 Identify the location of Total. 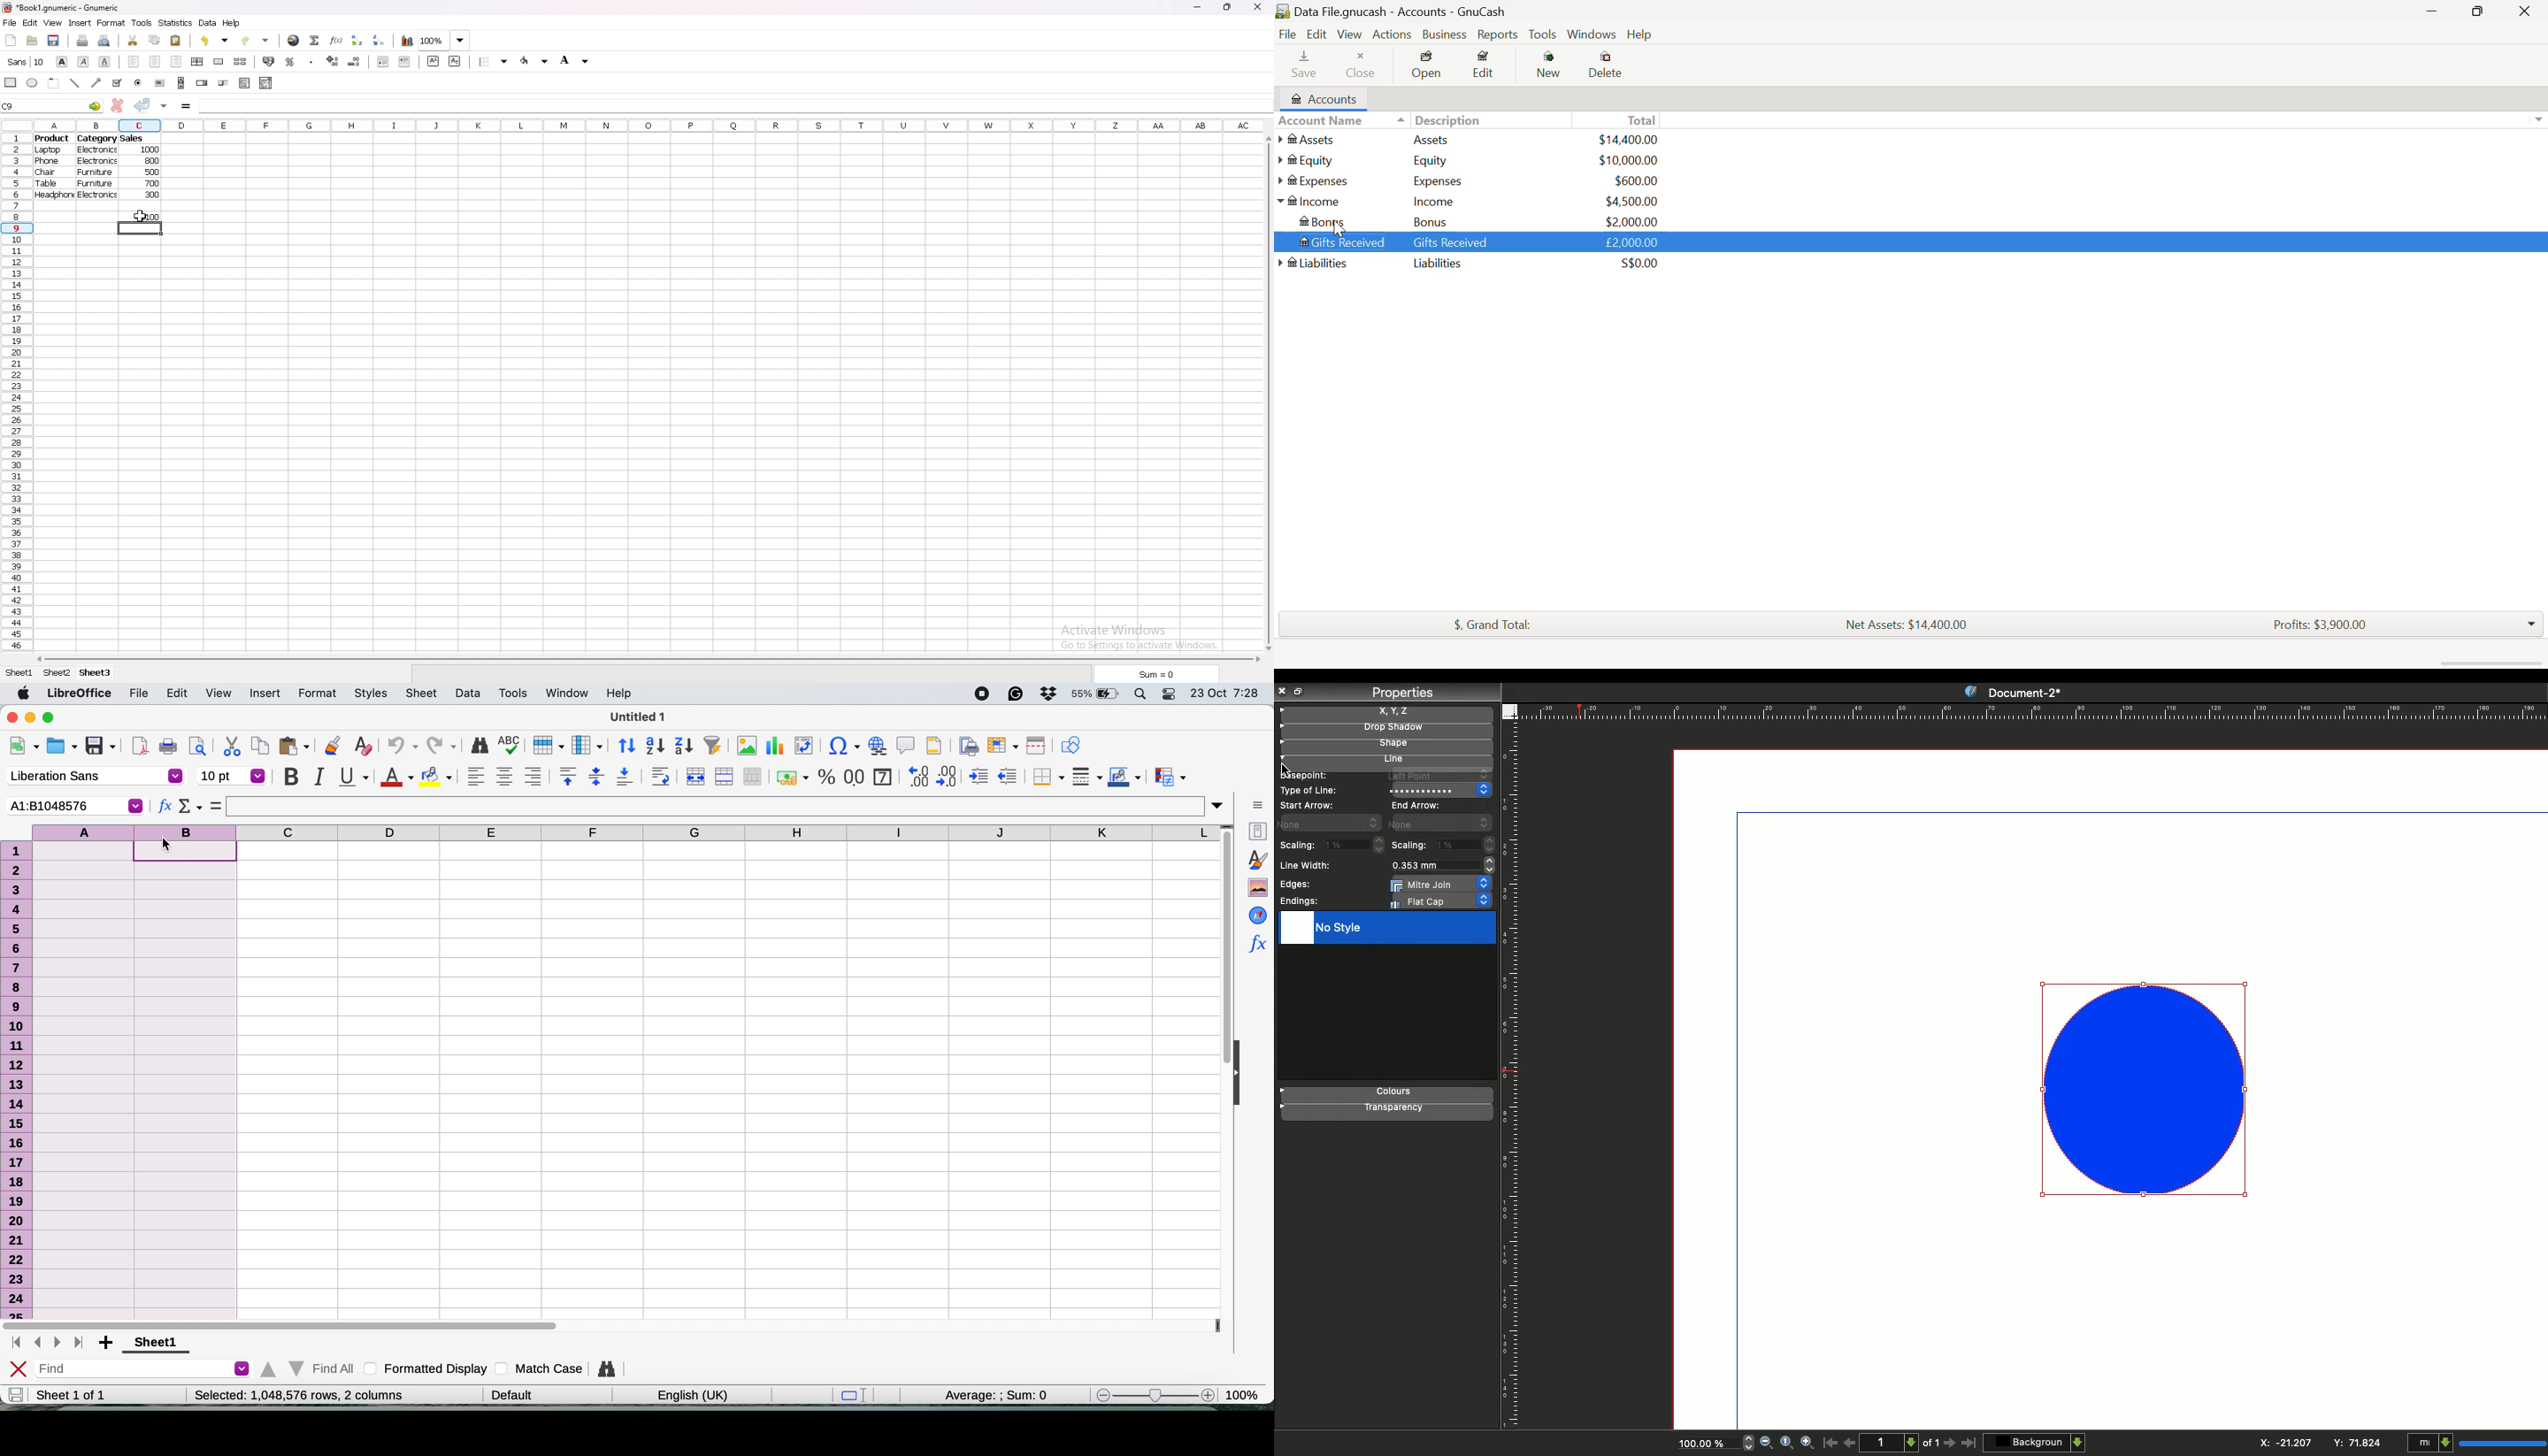
(1638, 119).